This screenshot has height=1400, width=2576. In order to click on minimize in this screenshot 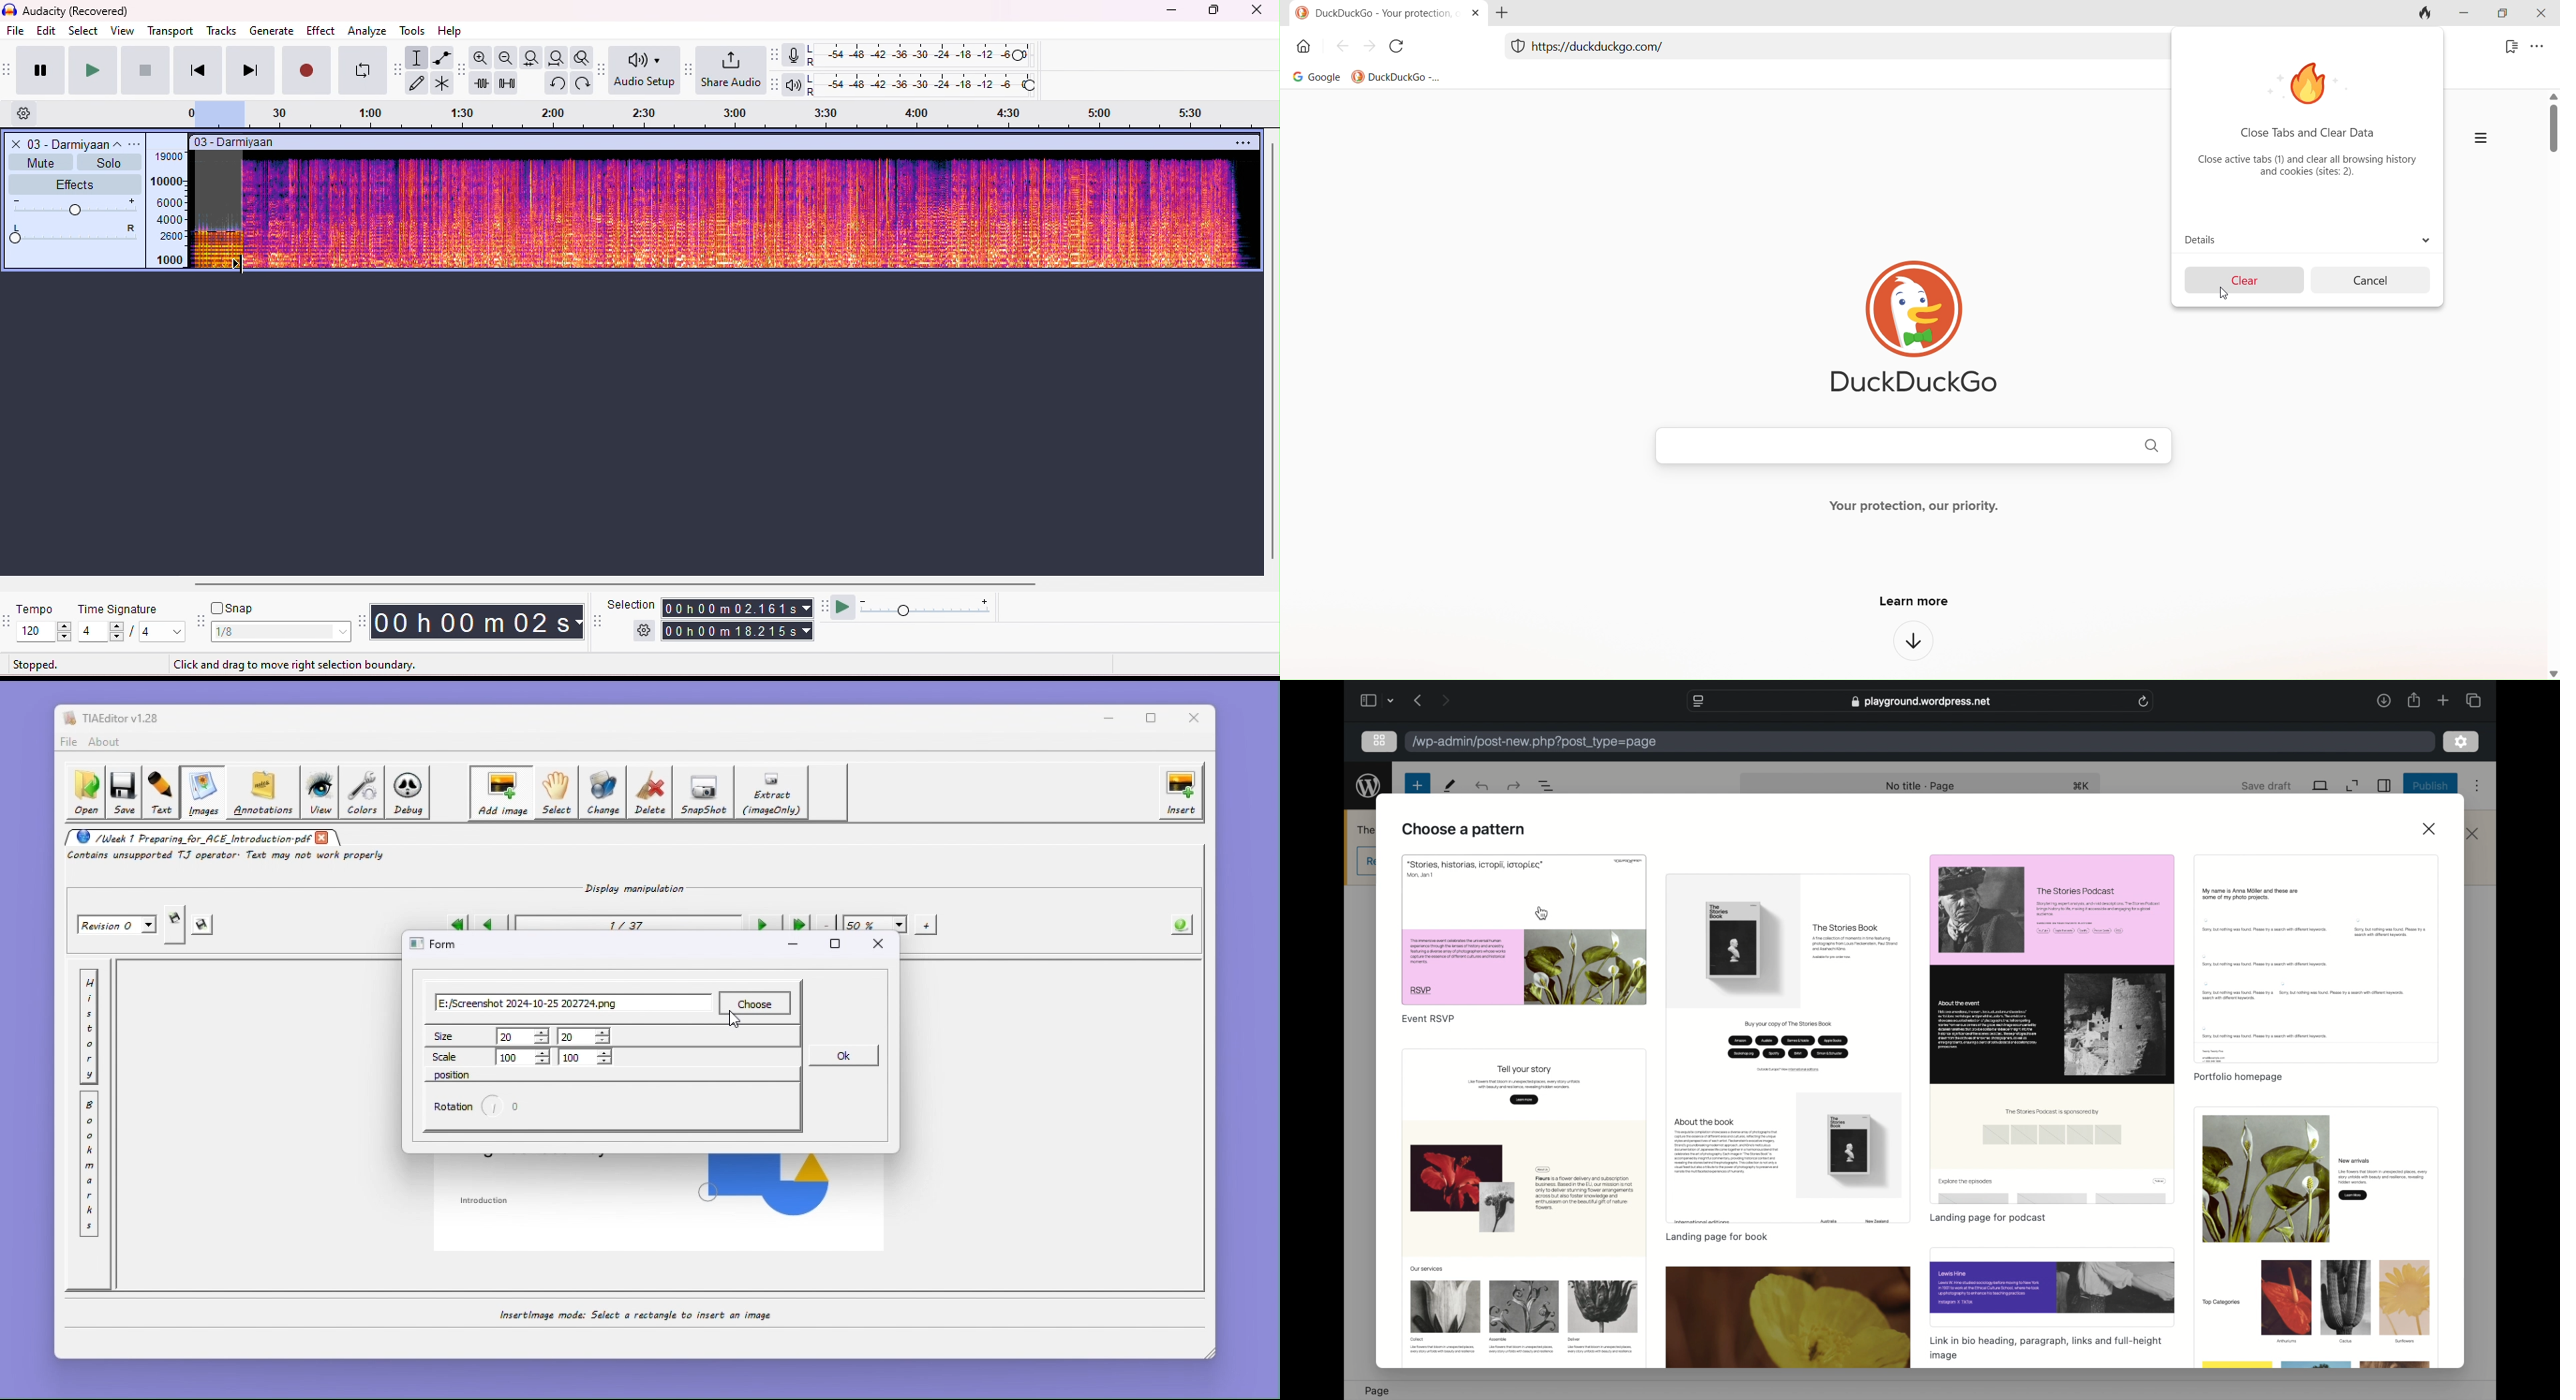, I will do `click(2465, 19)`.